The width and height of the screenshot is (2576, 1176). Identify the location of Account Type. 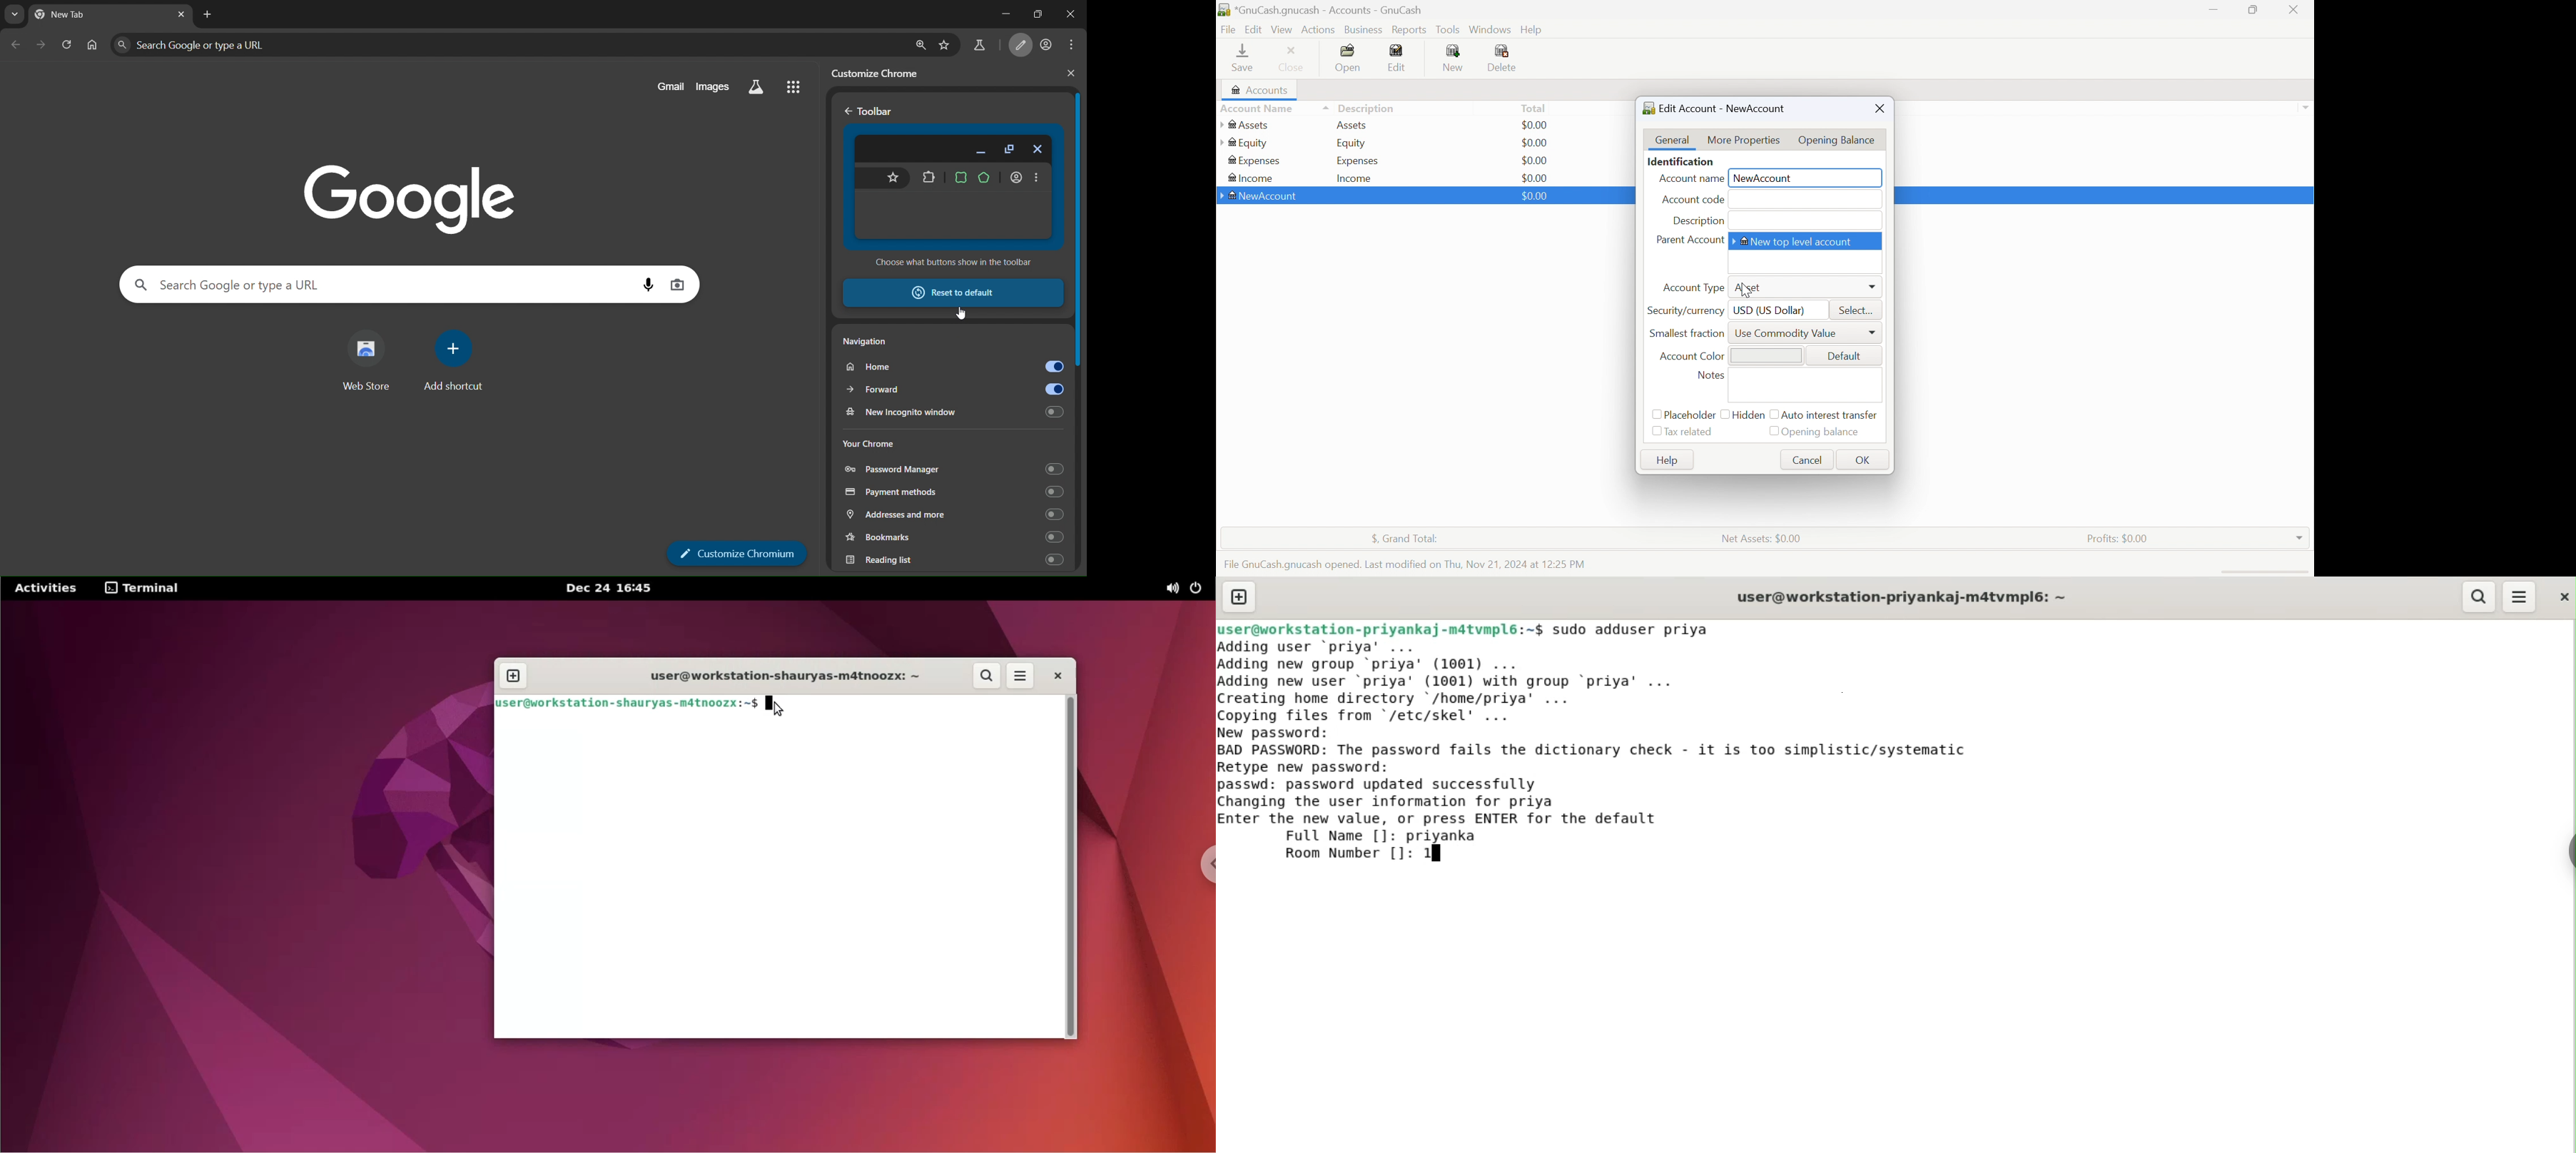
(1692, 289).